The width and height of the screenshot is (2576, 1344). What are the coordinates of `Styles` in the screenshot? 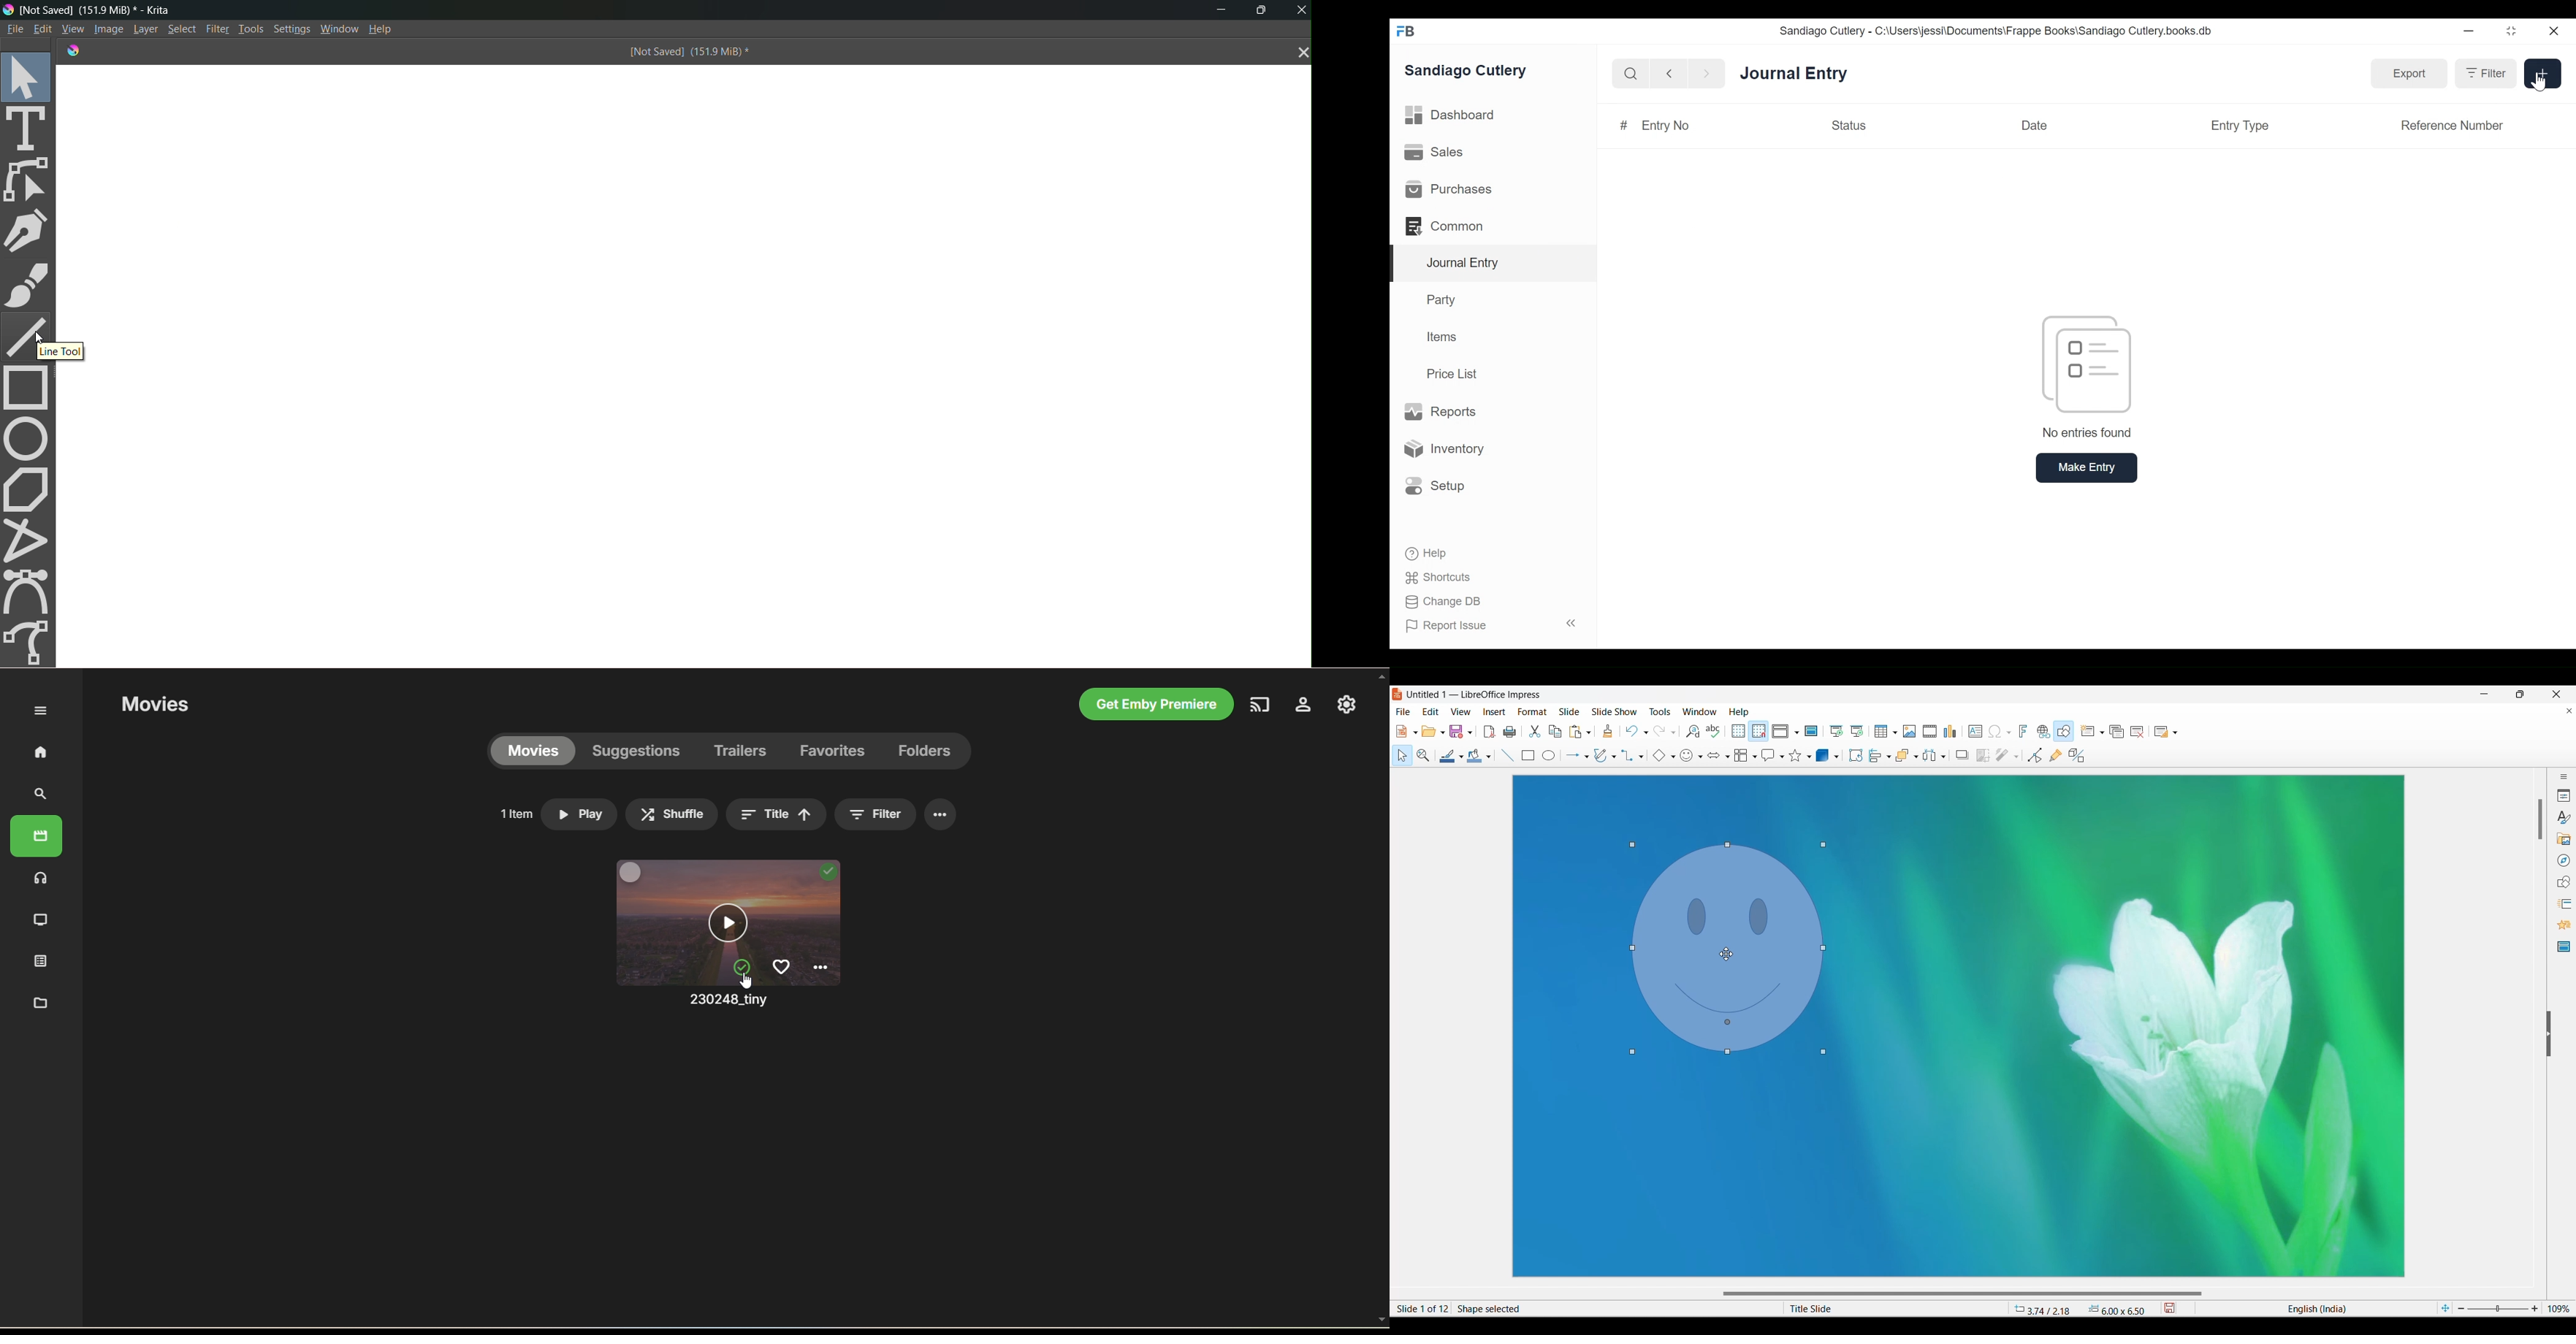 It's located at (2564, 817).